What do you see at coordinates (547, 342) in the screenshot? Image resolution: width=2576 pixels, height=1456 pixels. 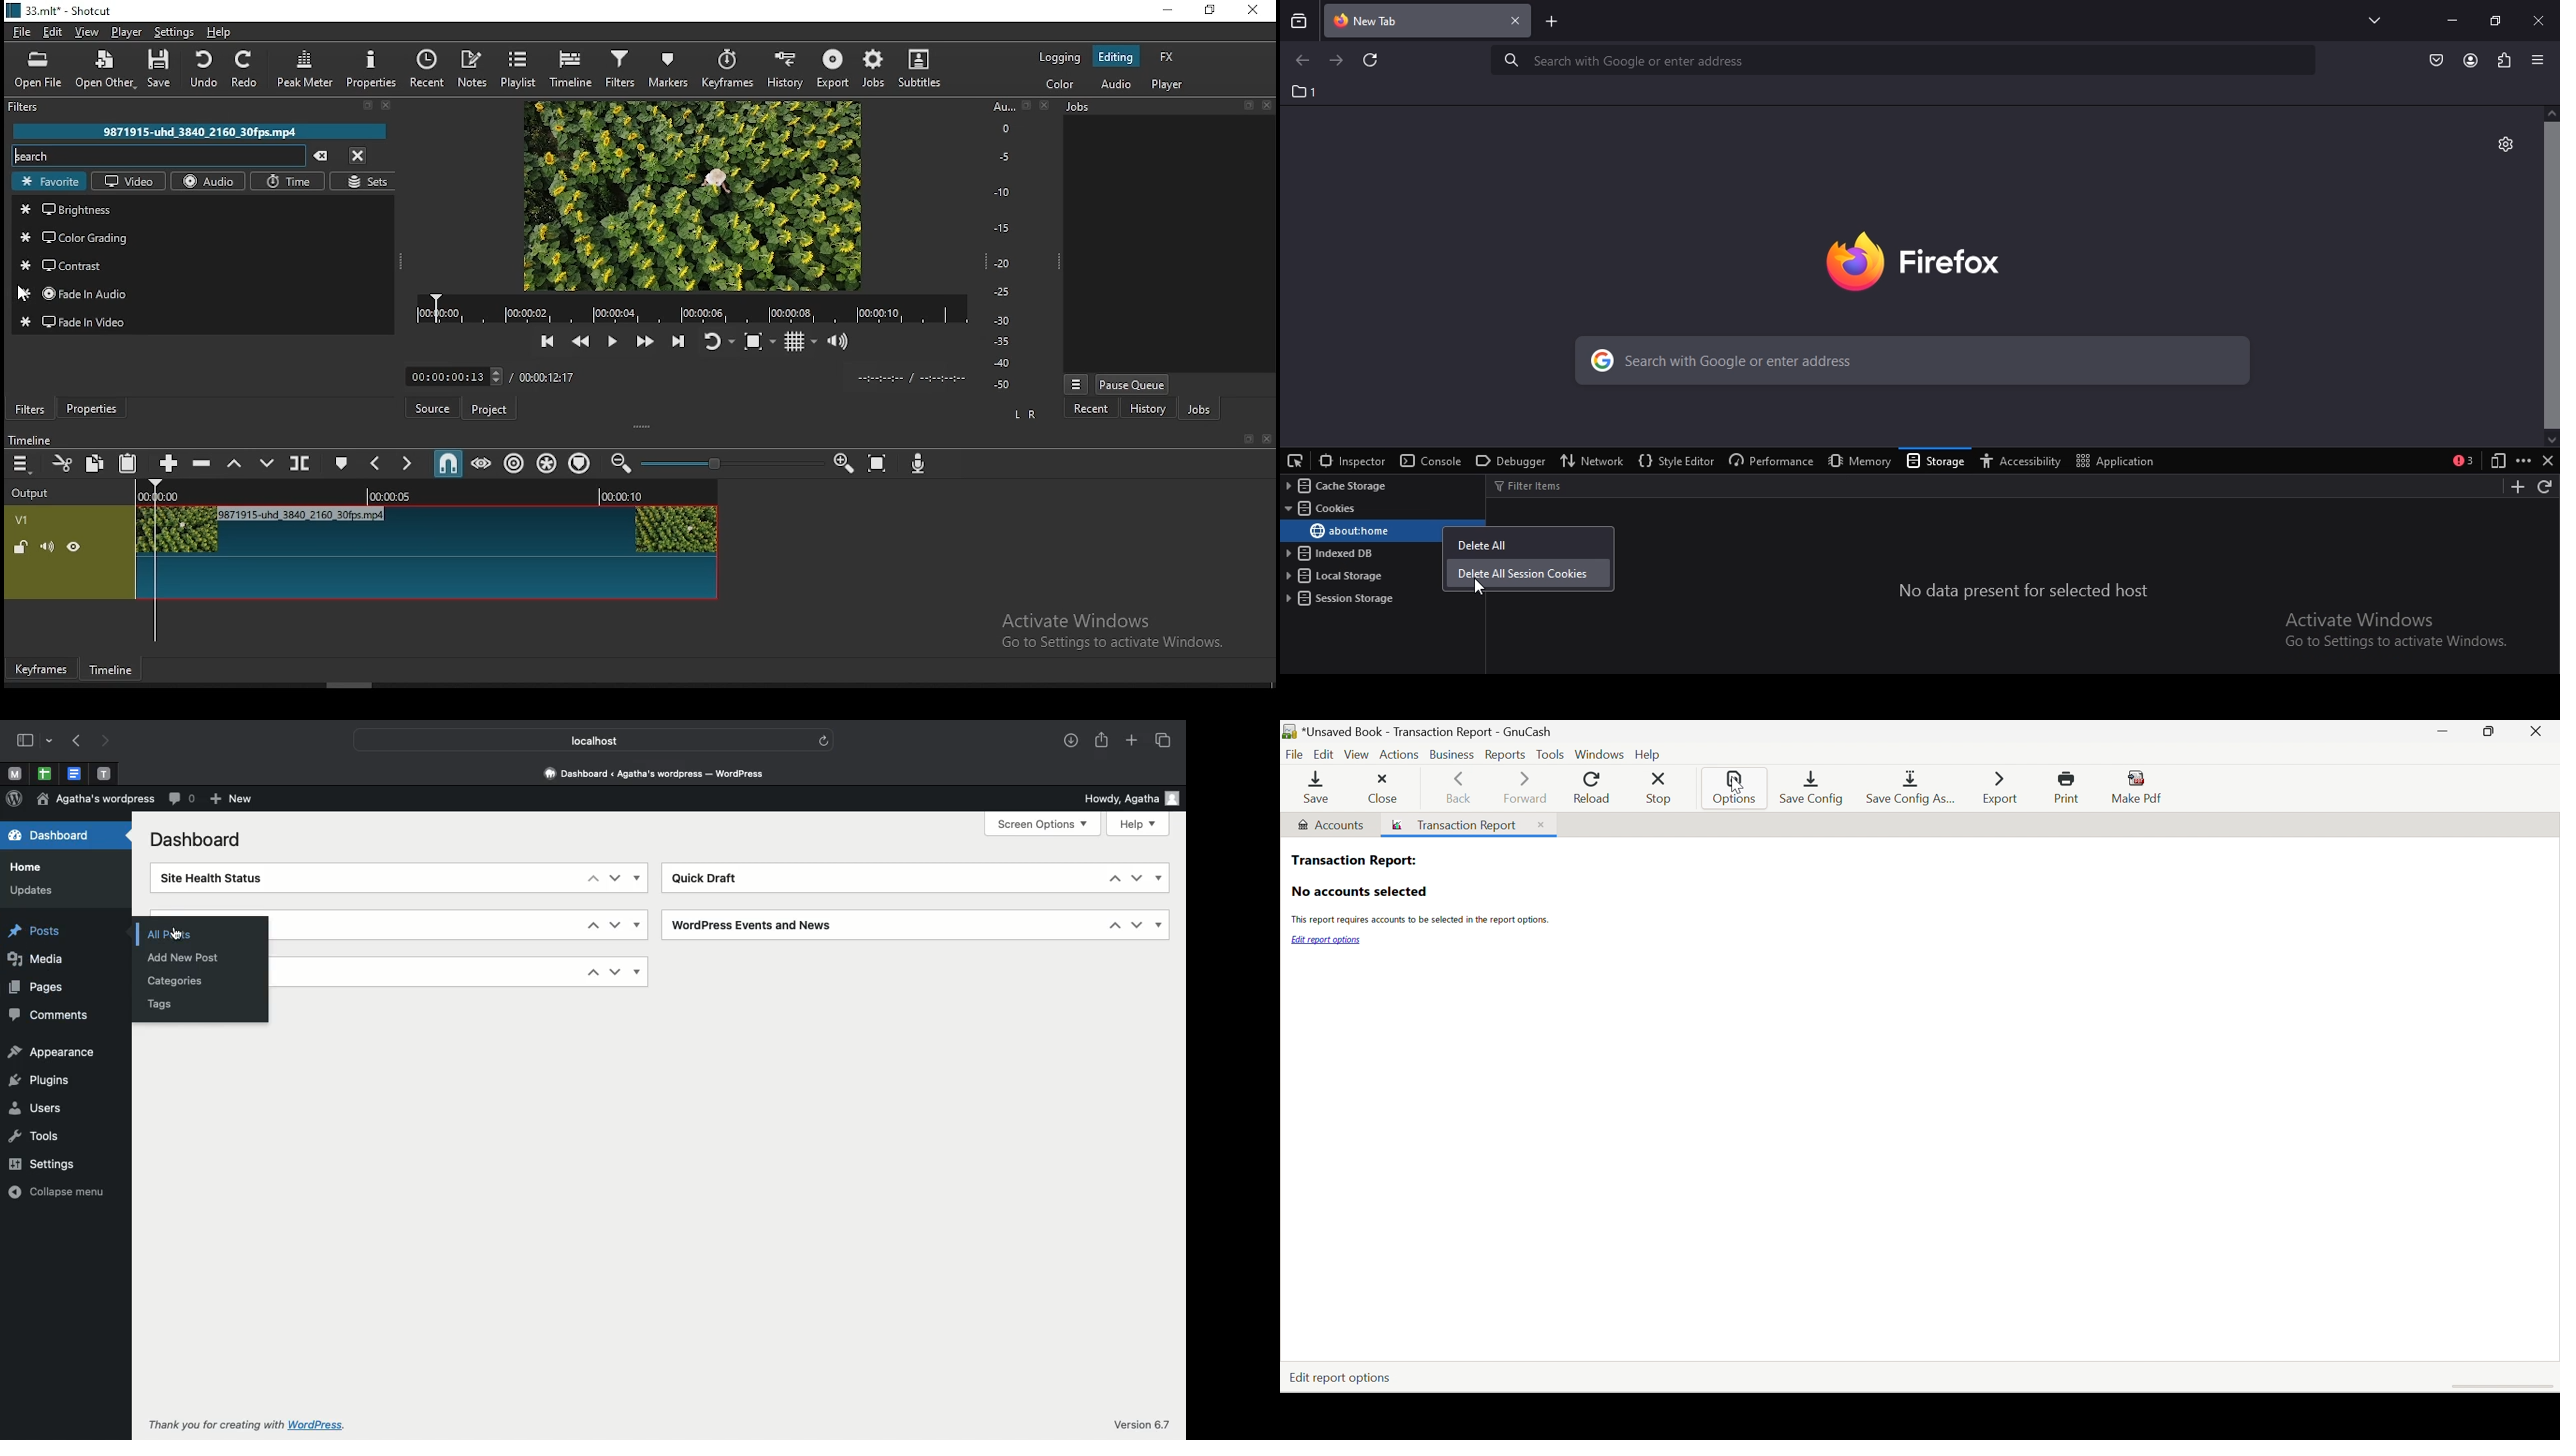 I see `skip to the previous point` at bounding box center [547, 342].